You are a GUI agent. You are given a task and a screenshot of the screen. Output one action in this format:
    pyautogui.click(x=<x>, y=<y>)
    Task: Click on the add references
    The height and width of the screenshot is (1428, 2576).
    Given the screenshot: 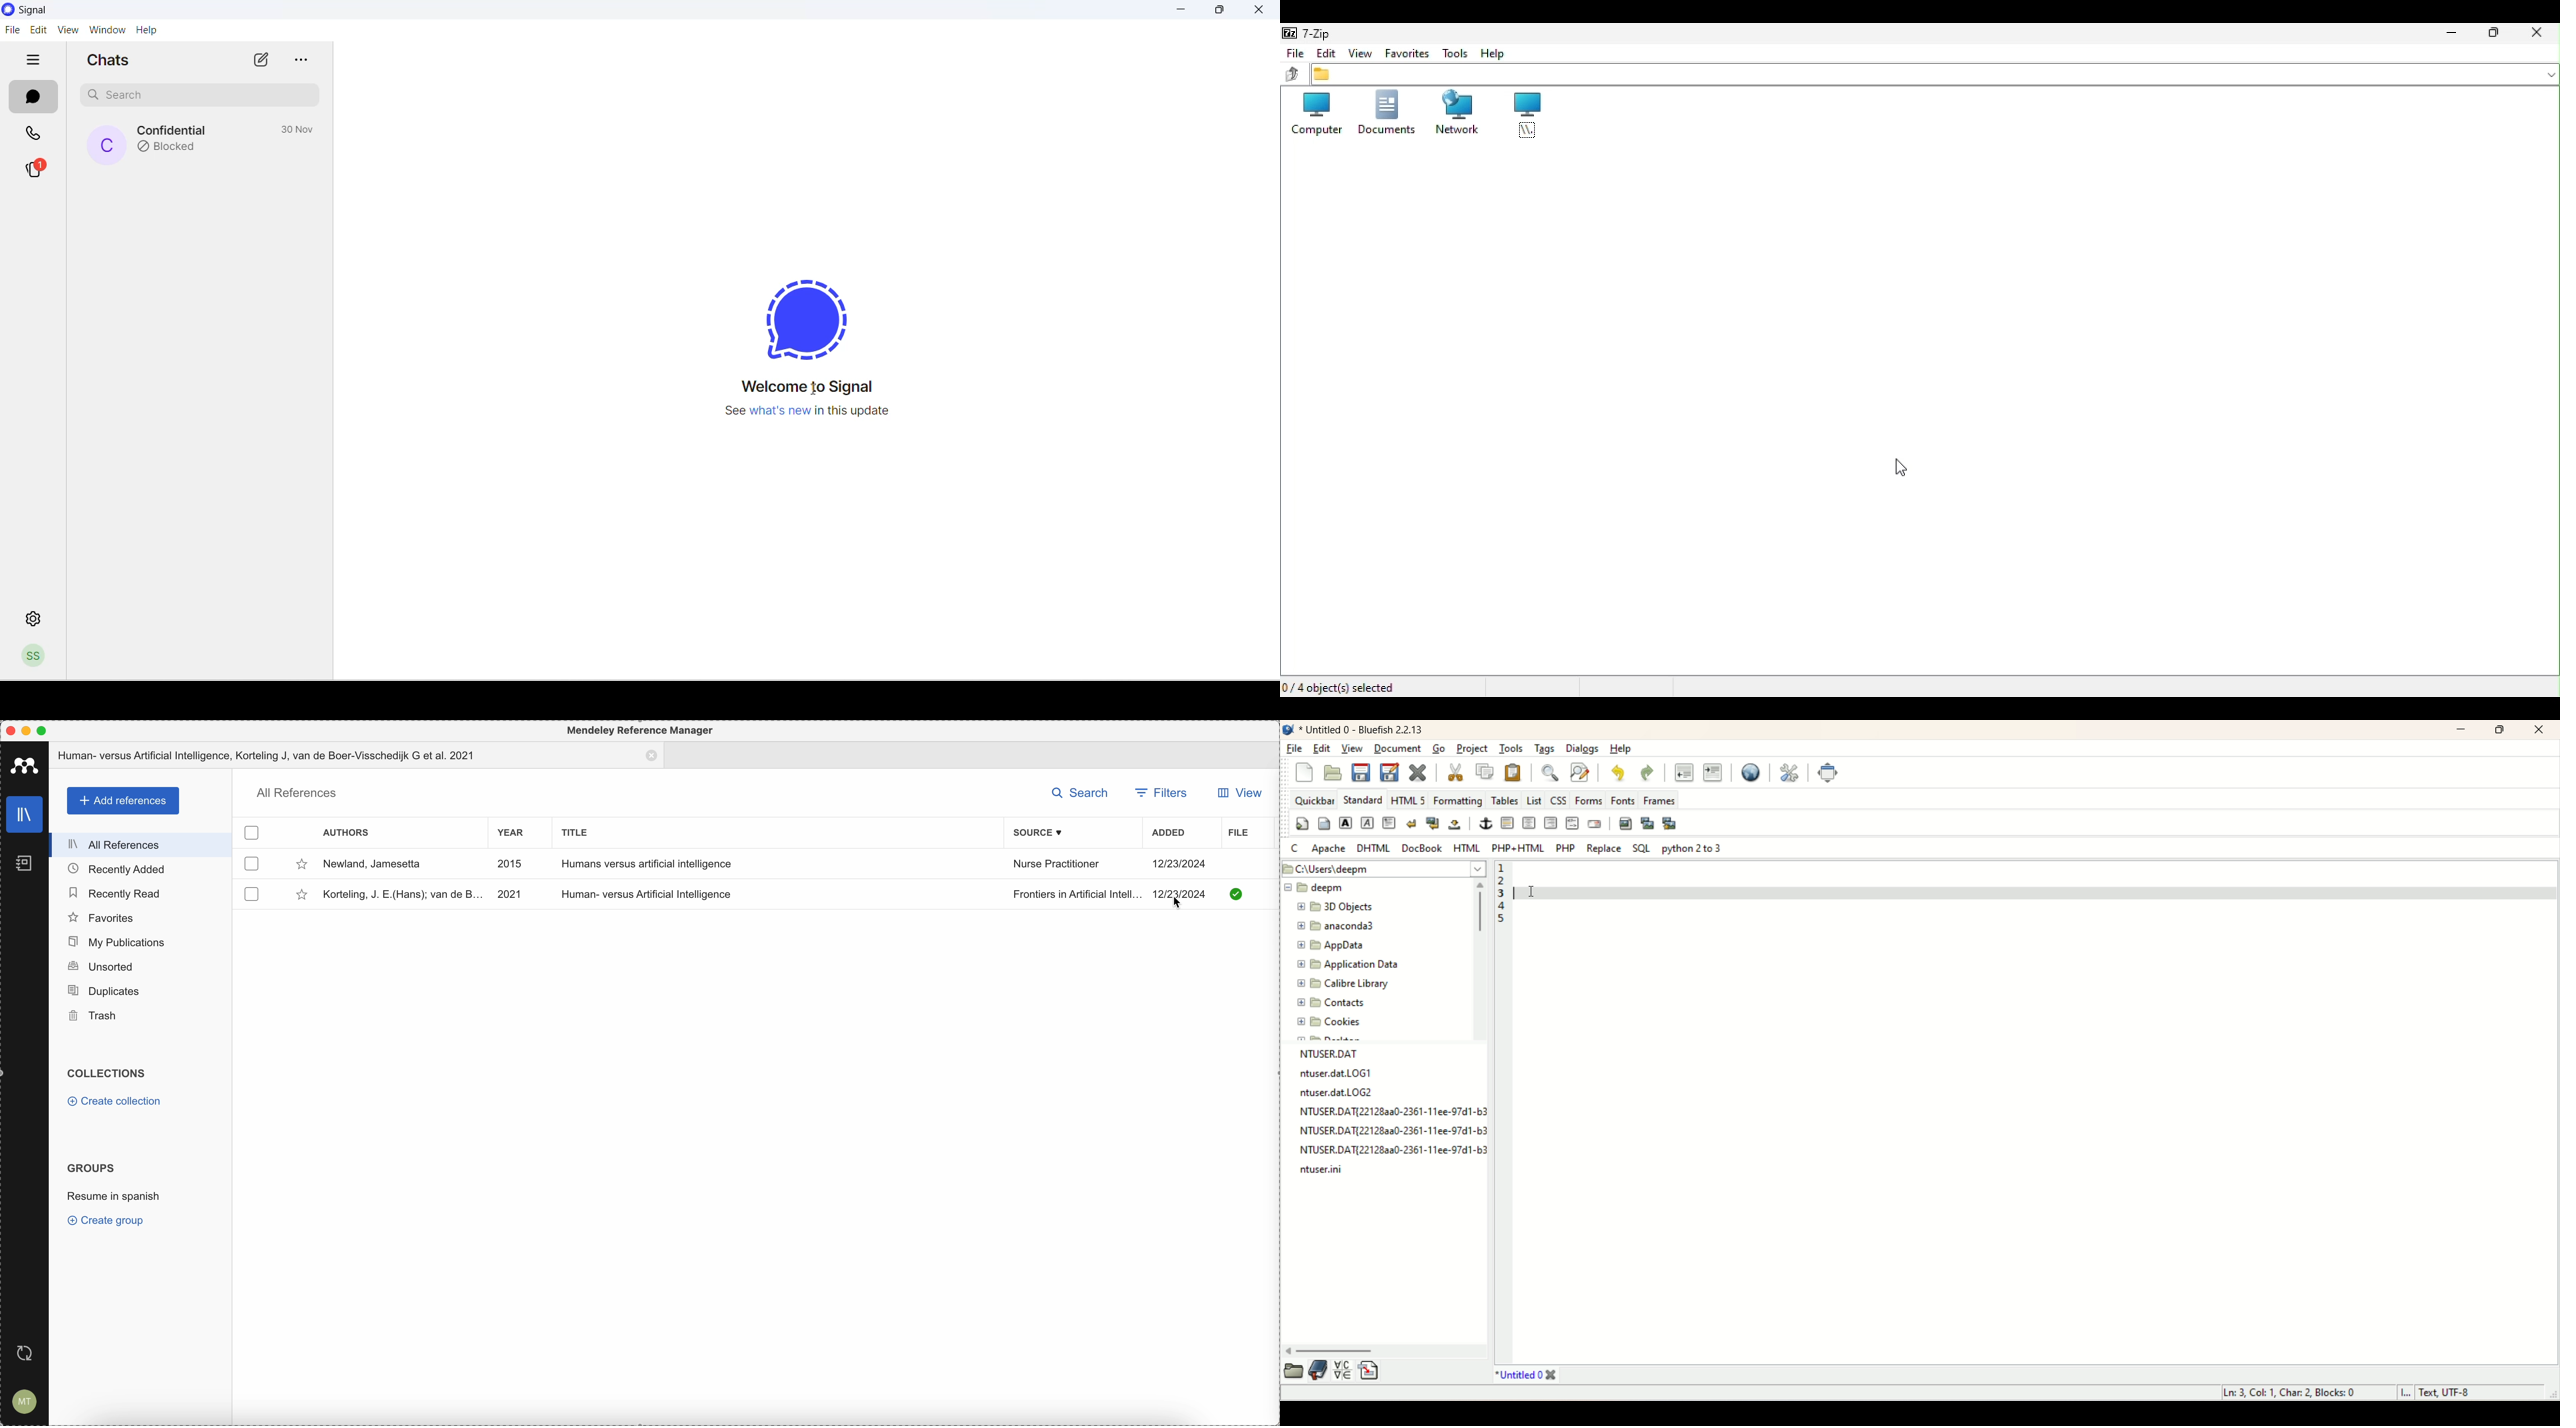 What is the action you would take?
    pyautogui.click(x=122, y=801)
    